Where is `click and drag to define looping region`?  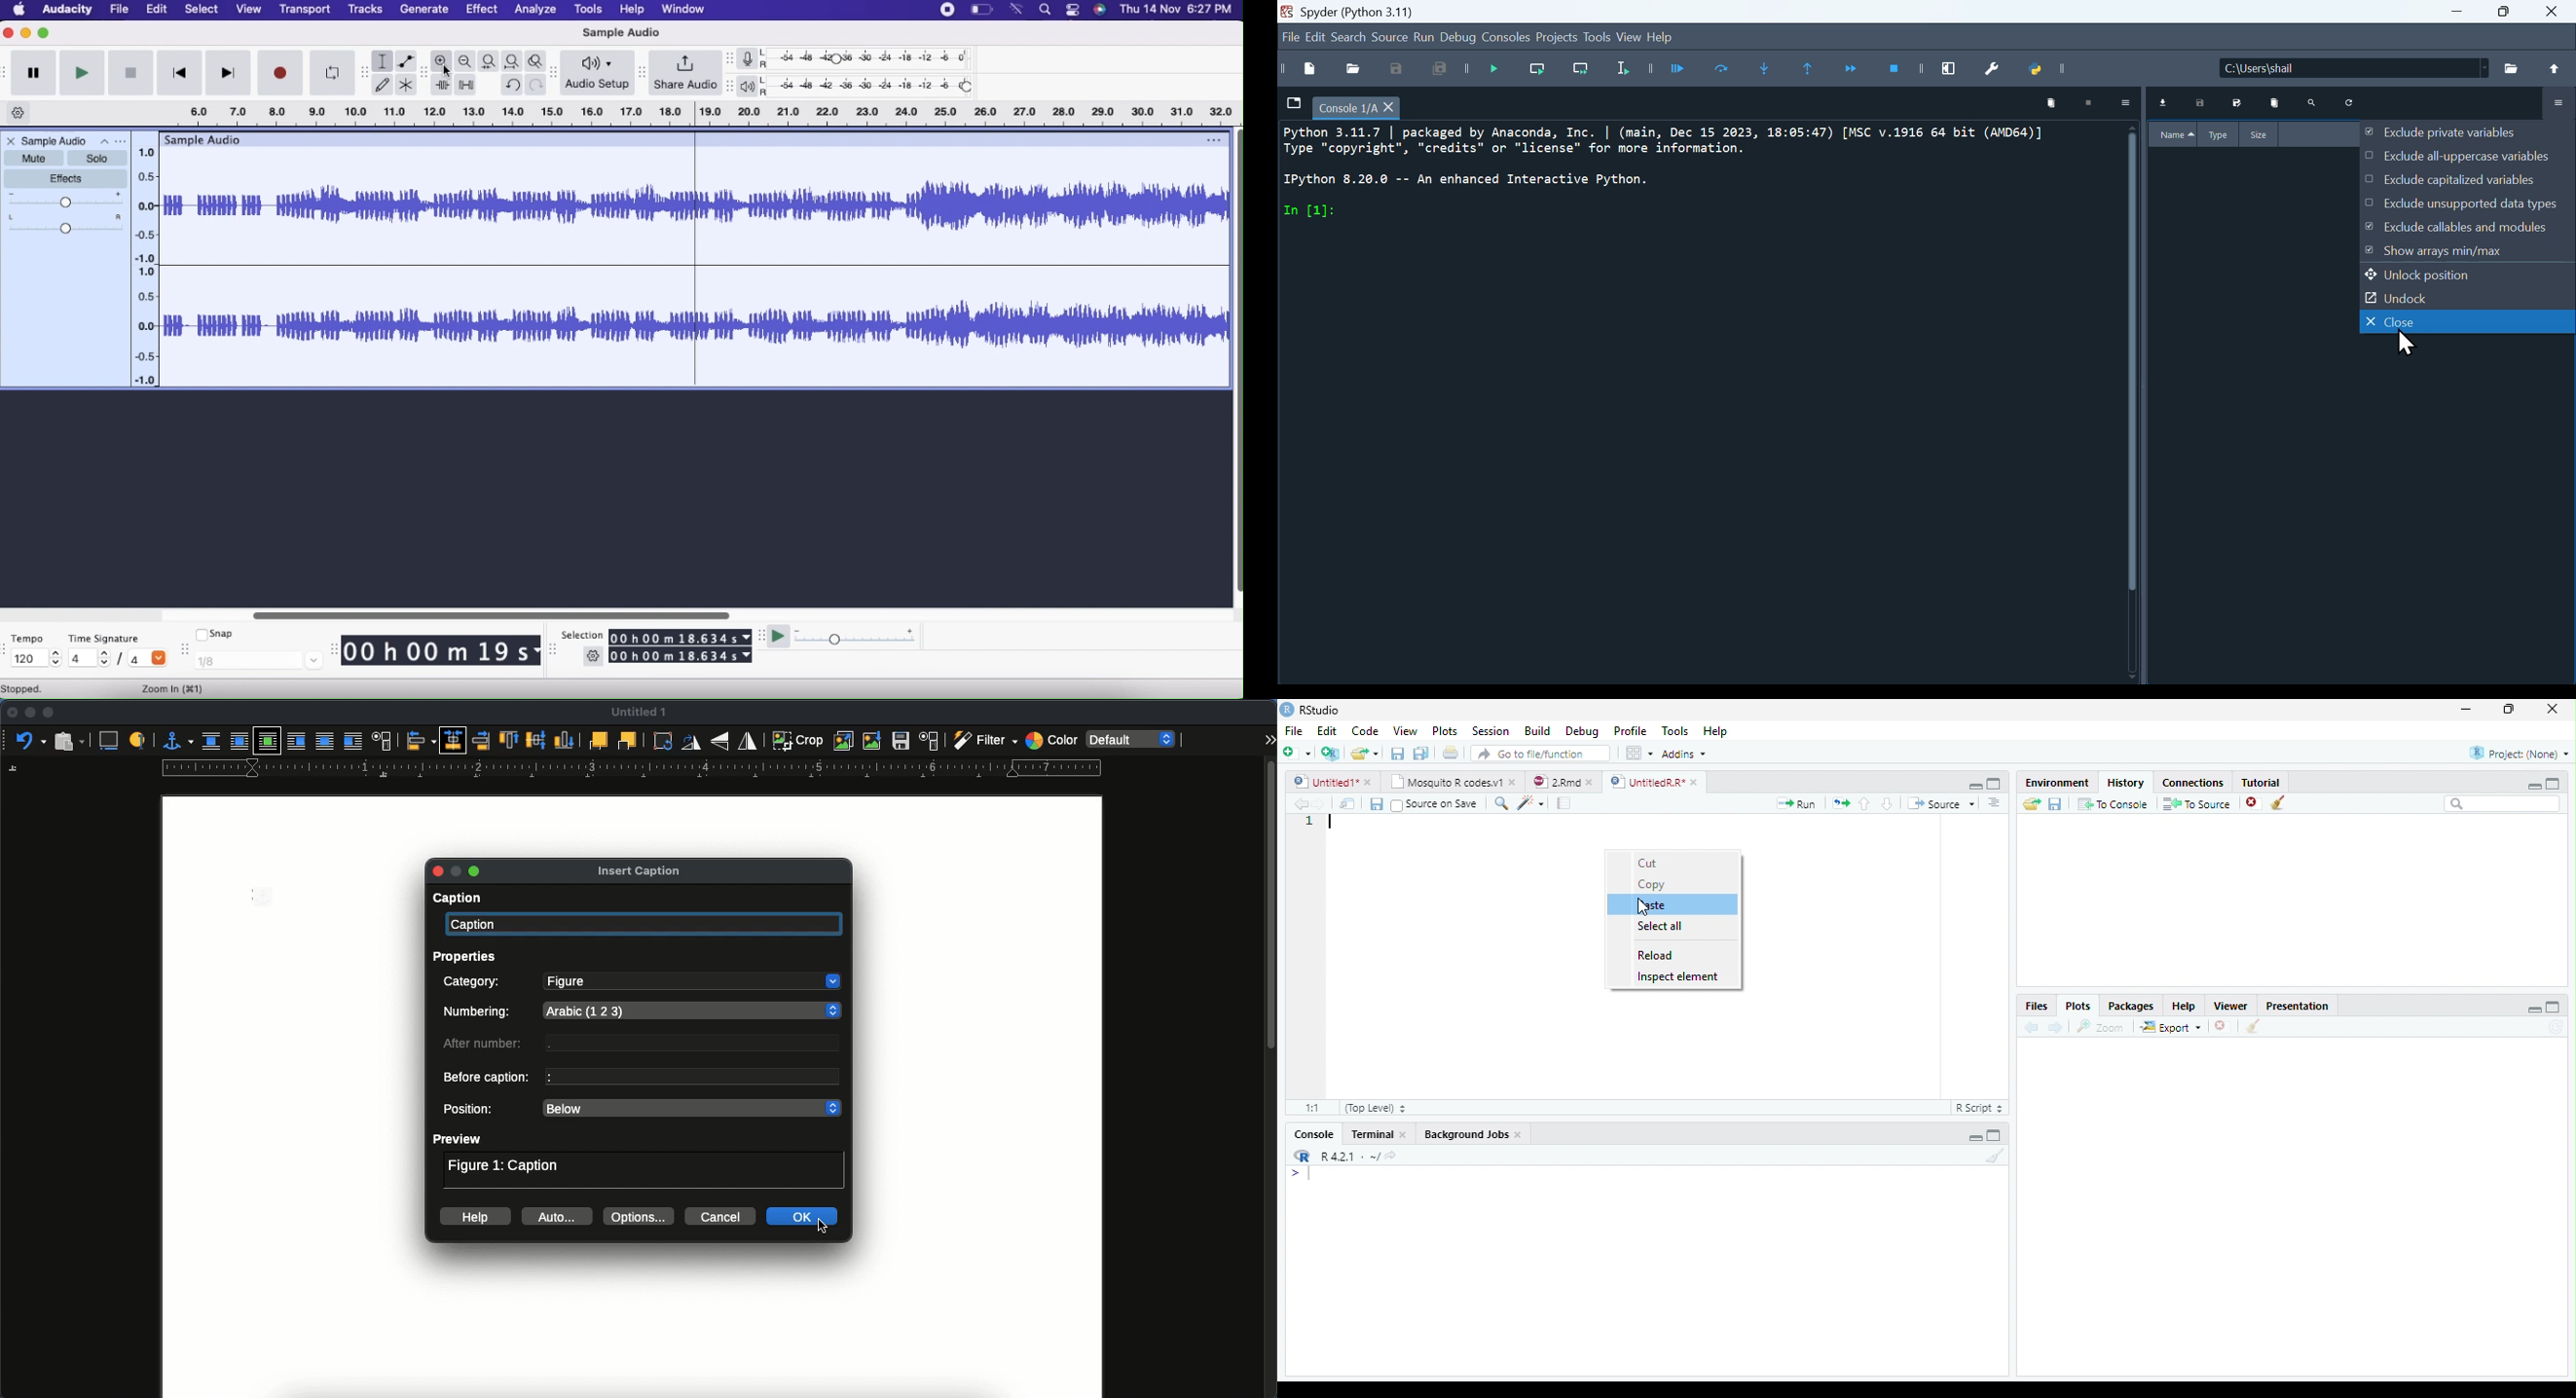 click and drag to define looping region is located at coordinates (691, 115).